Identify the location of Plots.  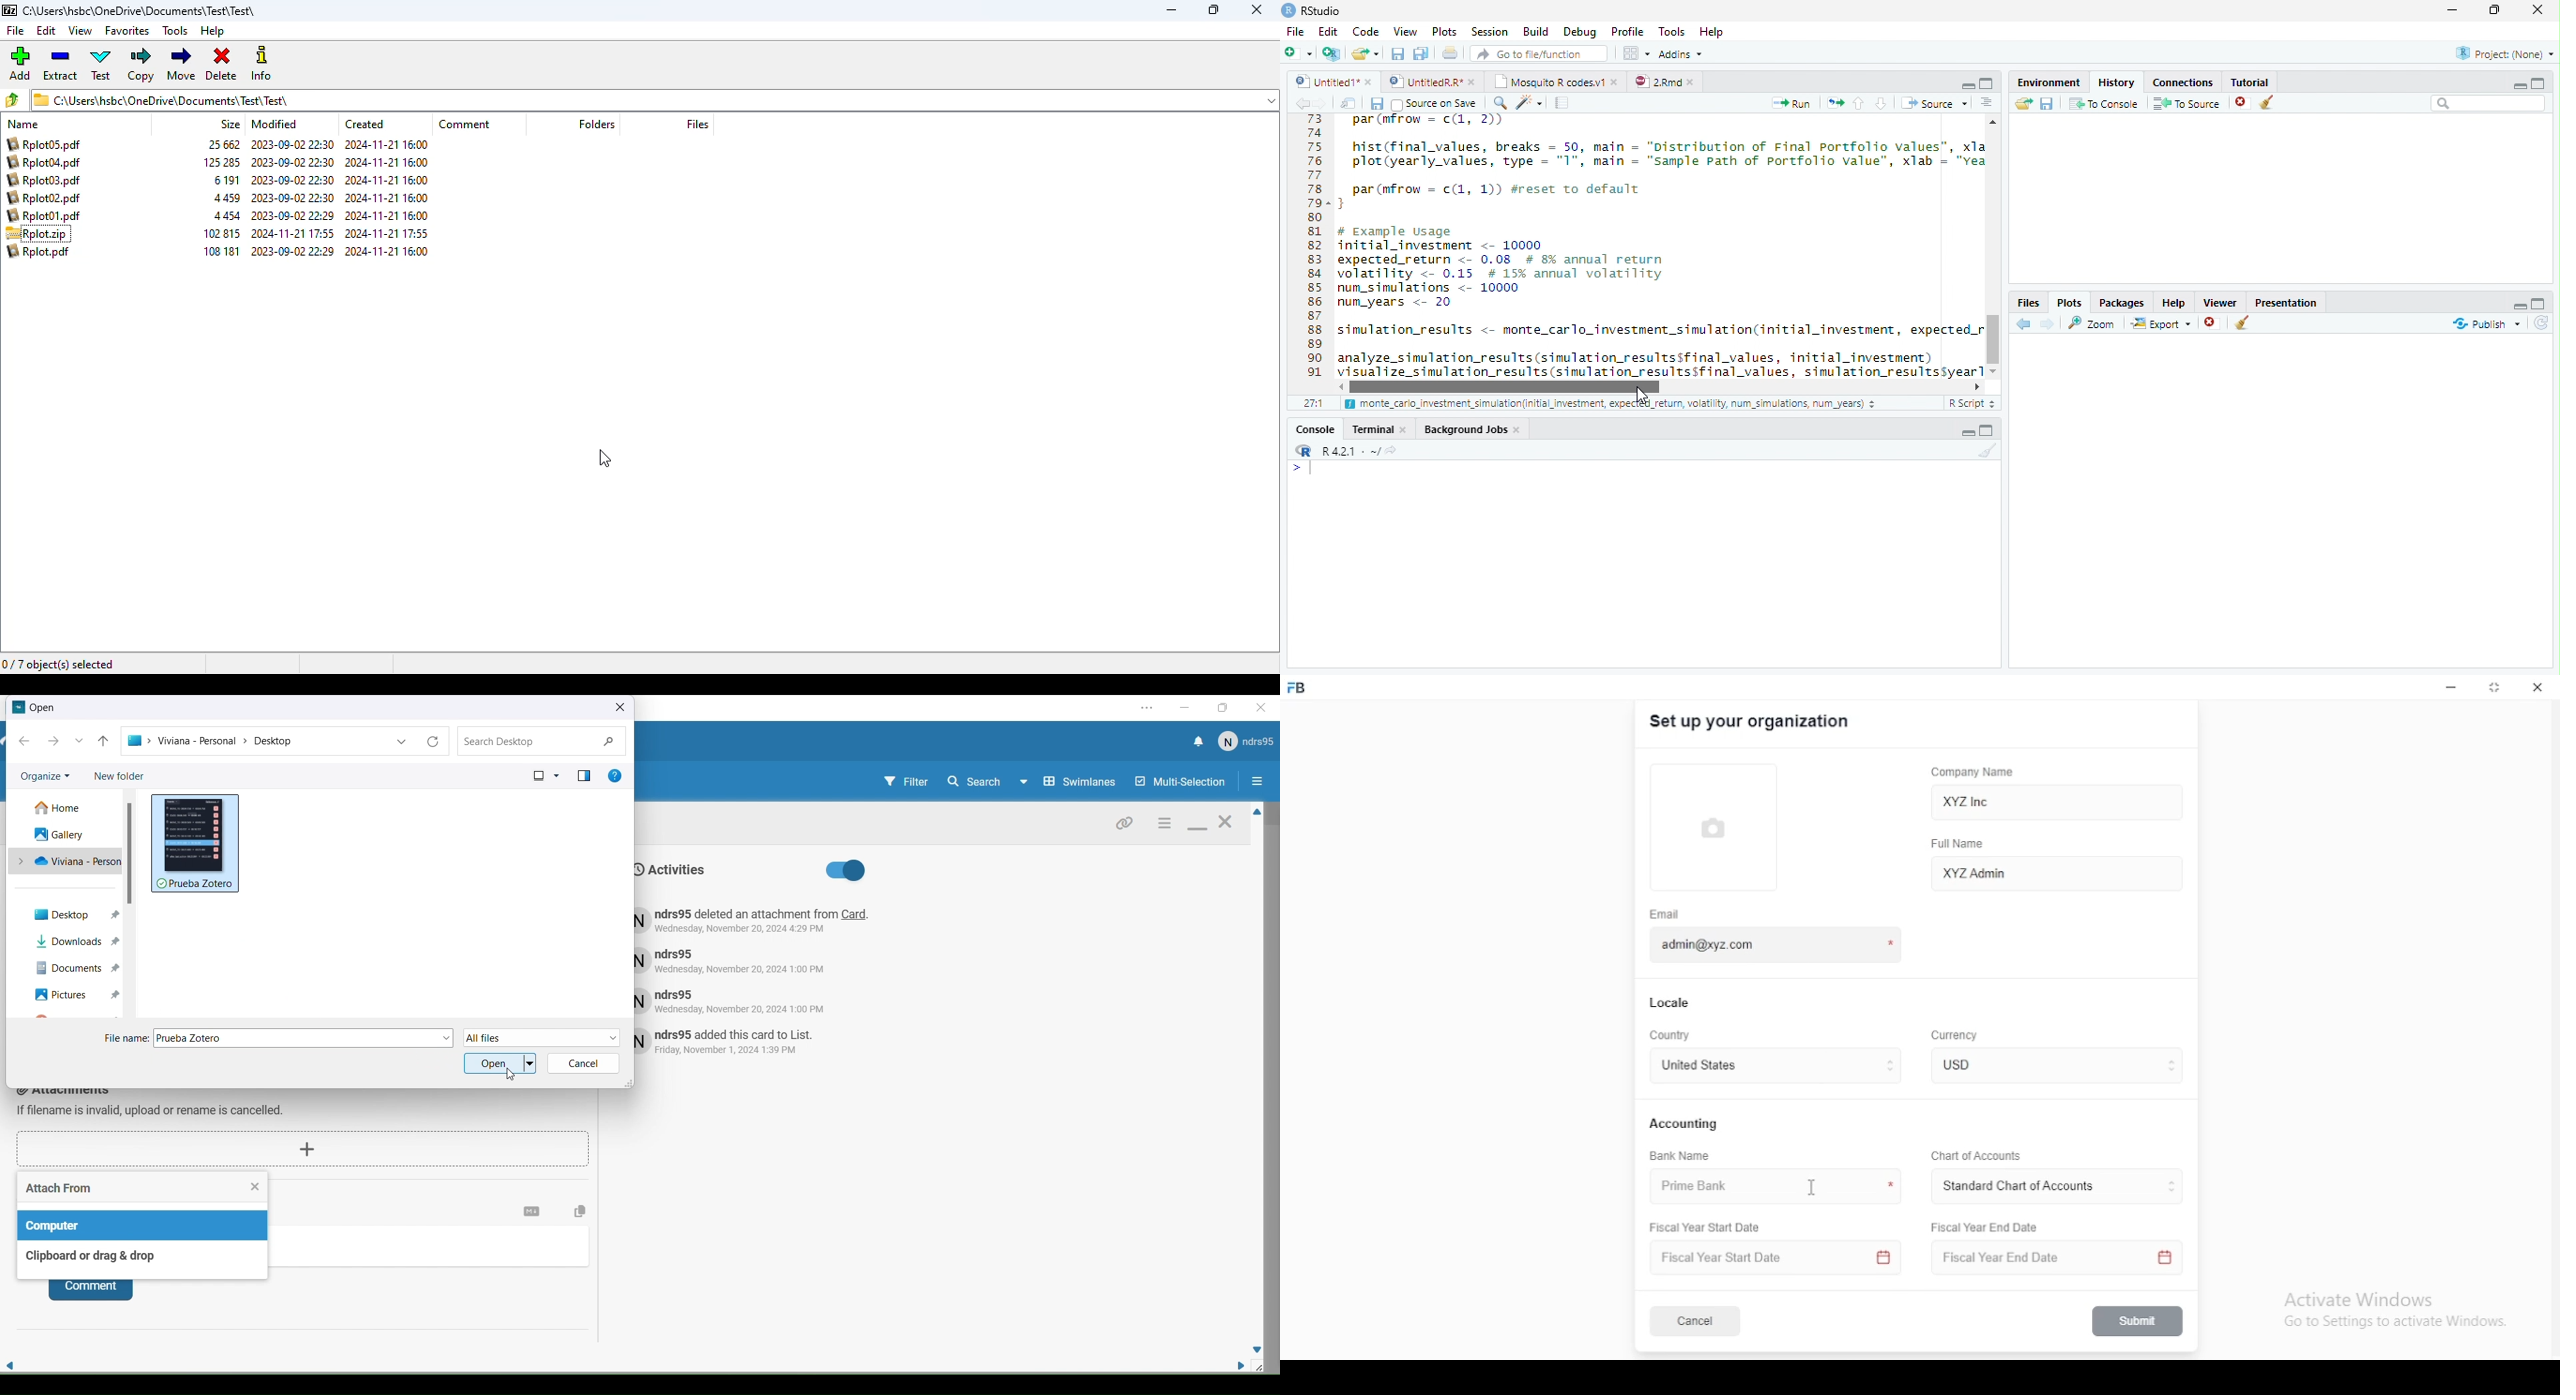
(1443, 32).